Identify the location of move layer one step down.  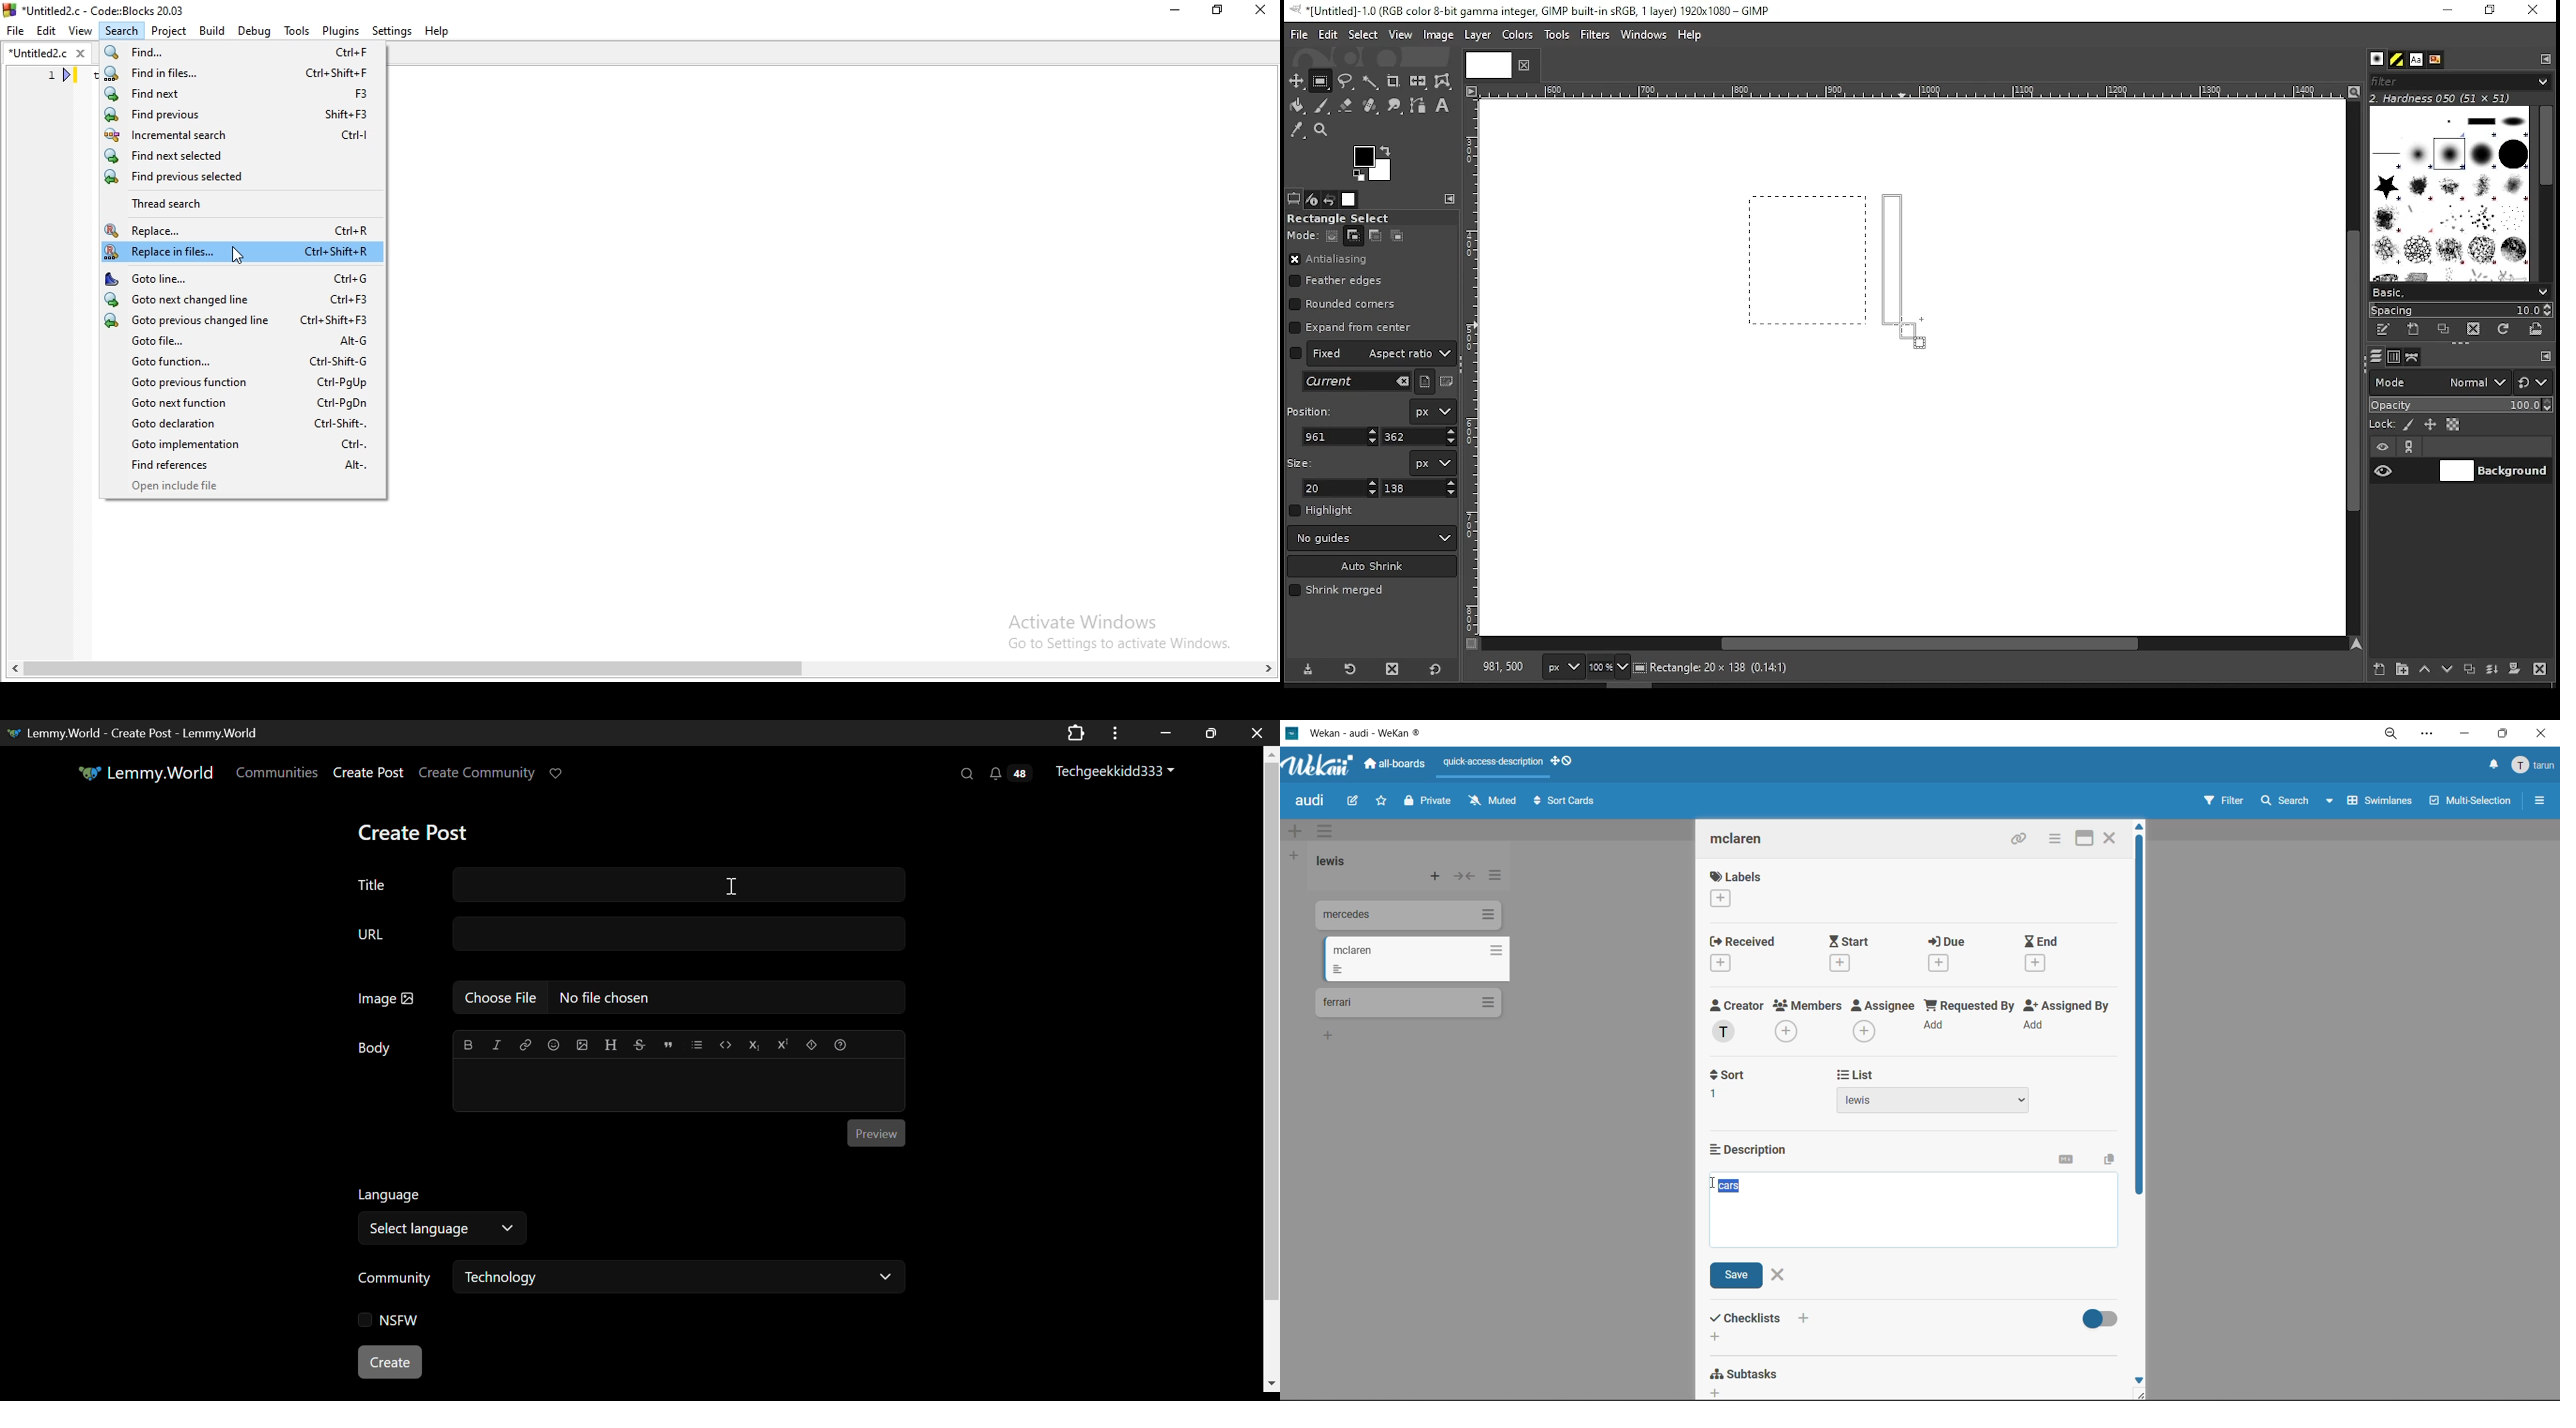
(2448, 671).